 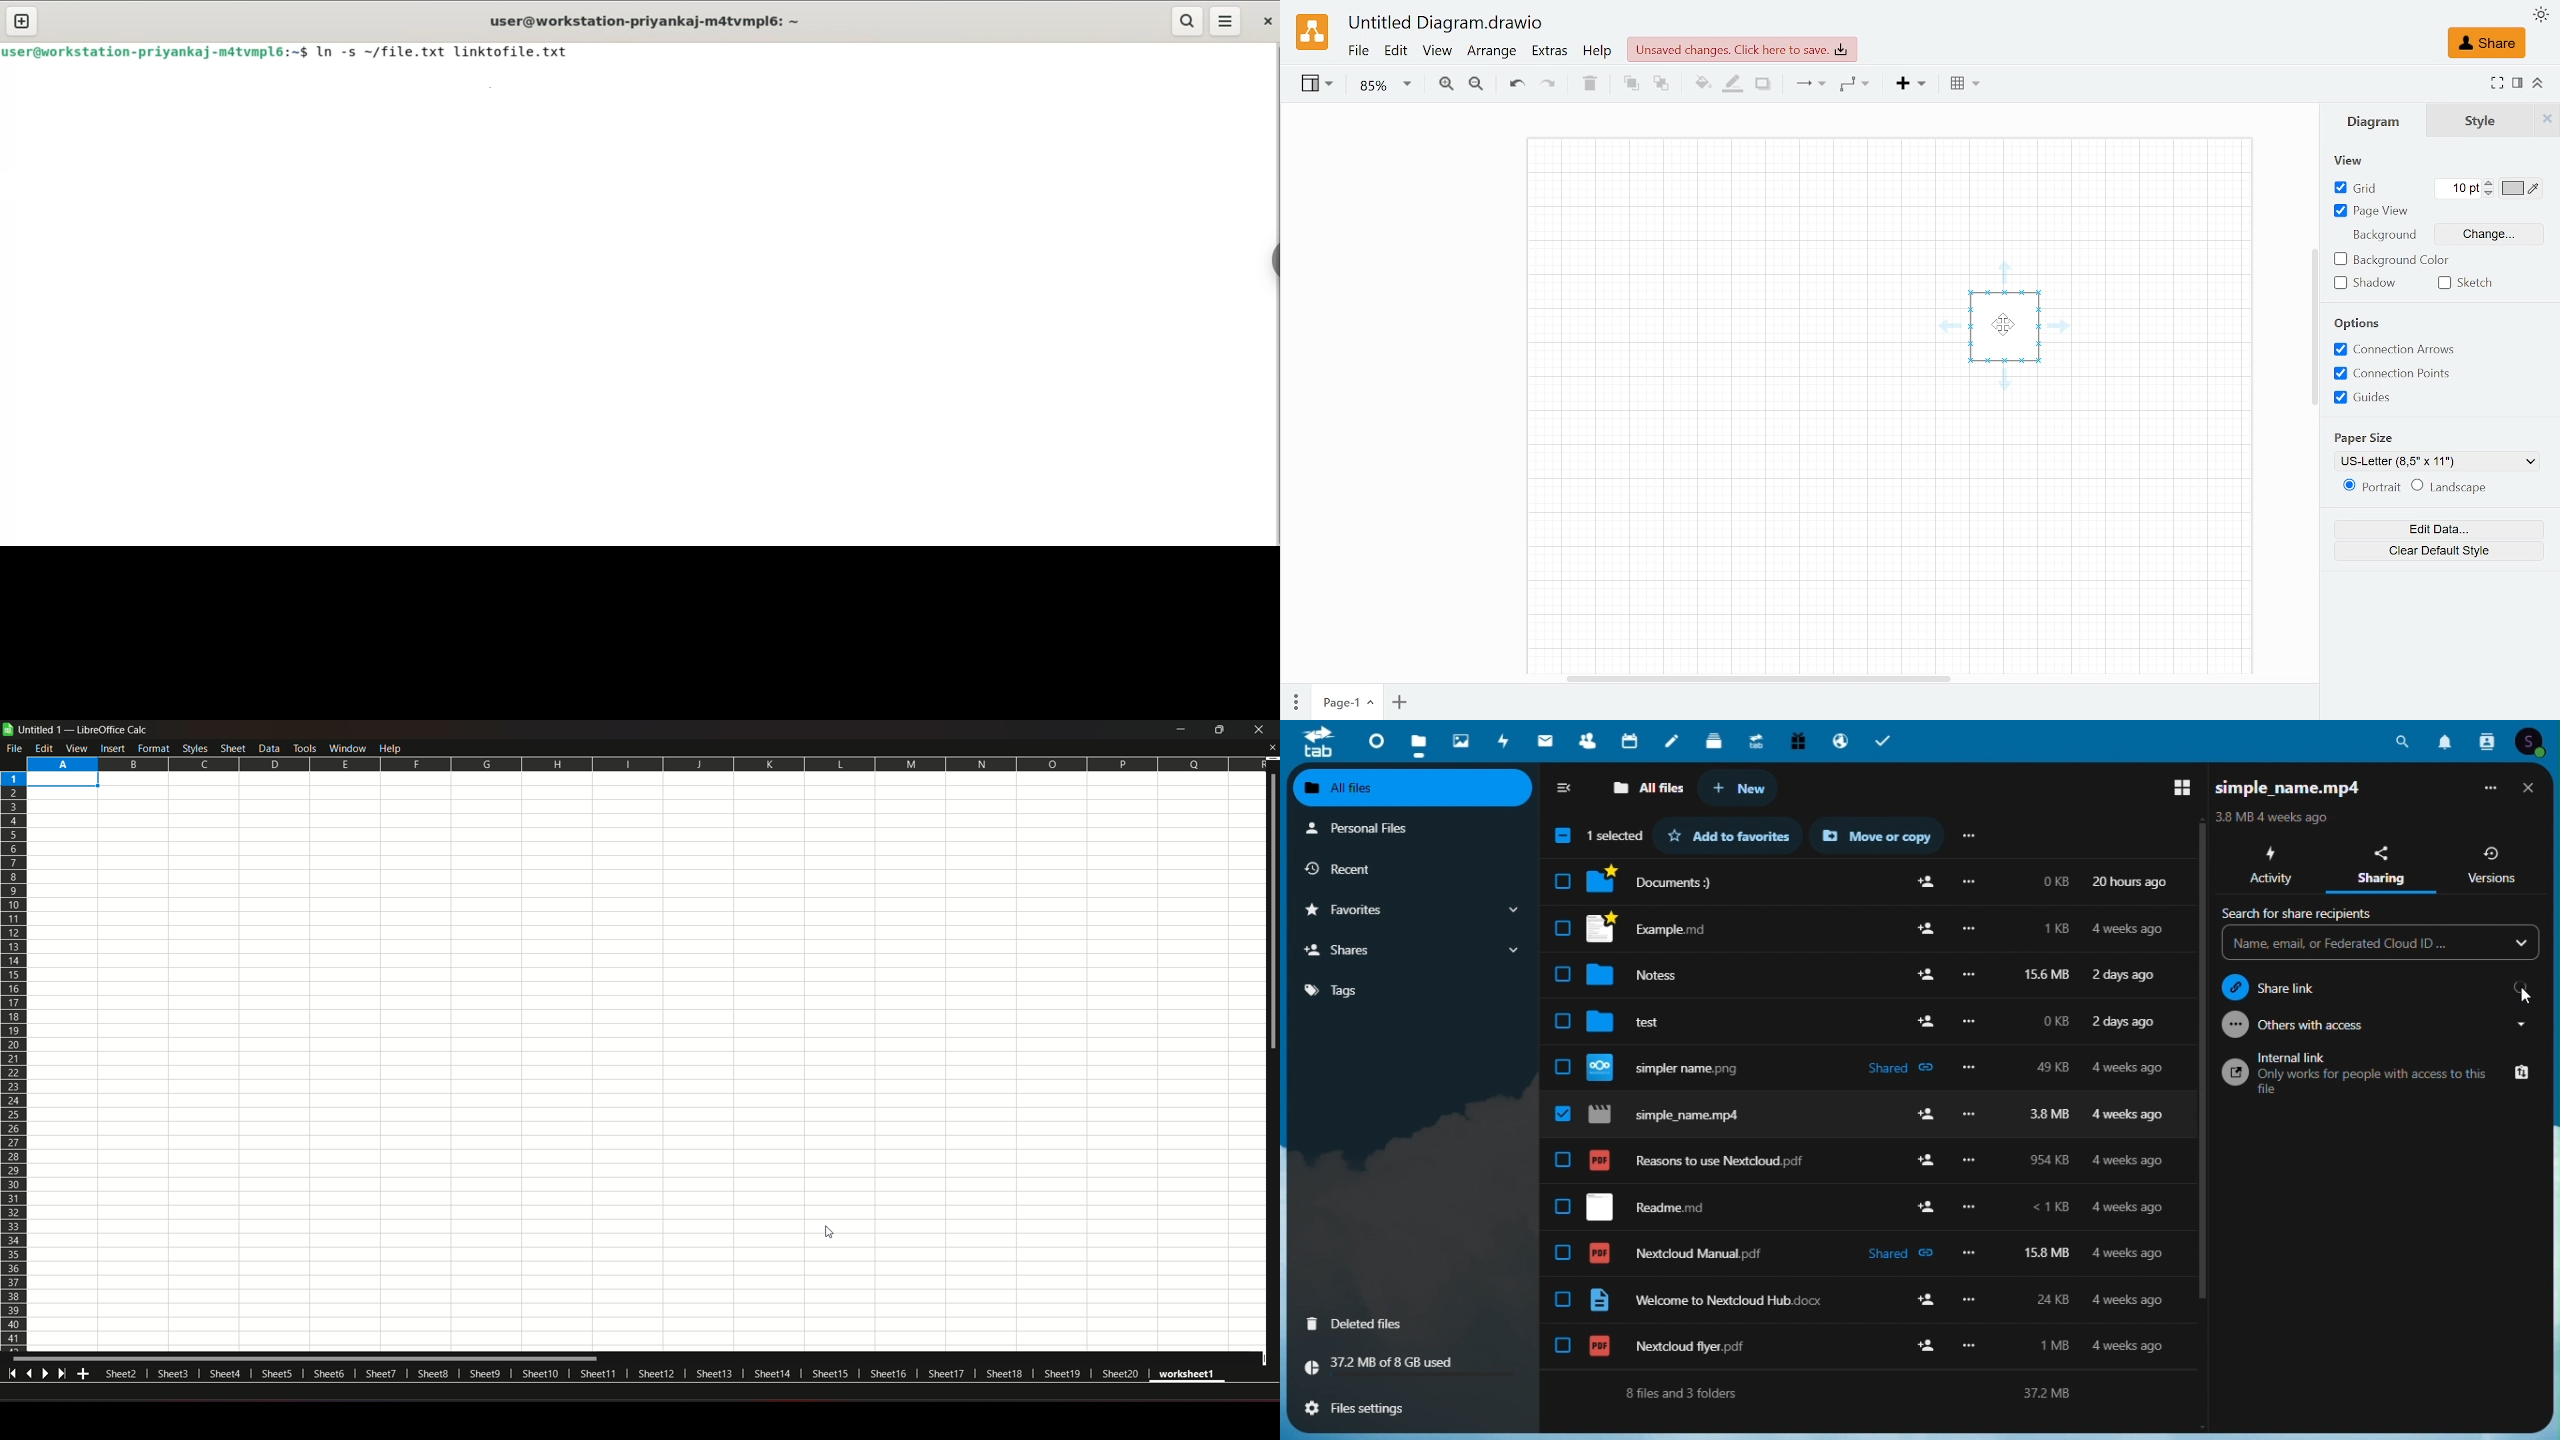 What do you see at coordinates (1462, 737) in the screenshot?
I see `Photos` at bounding box center [1462, 737].